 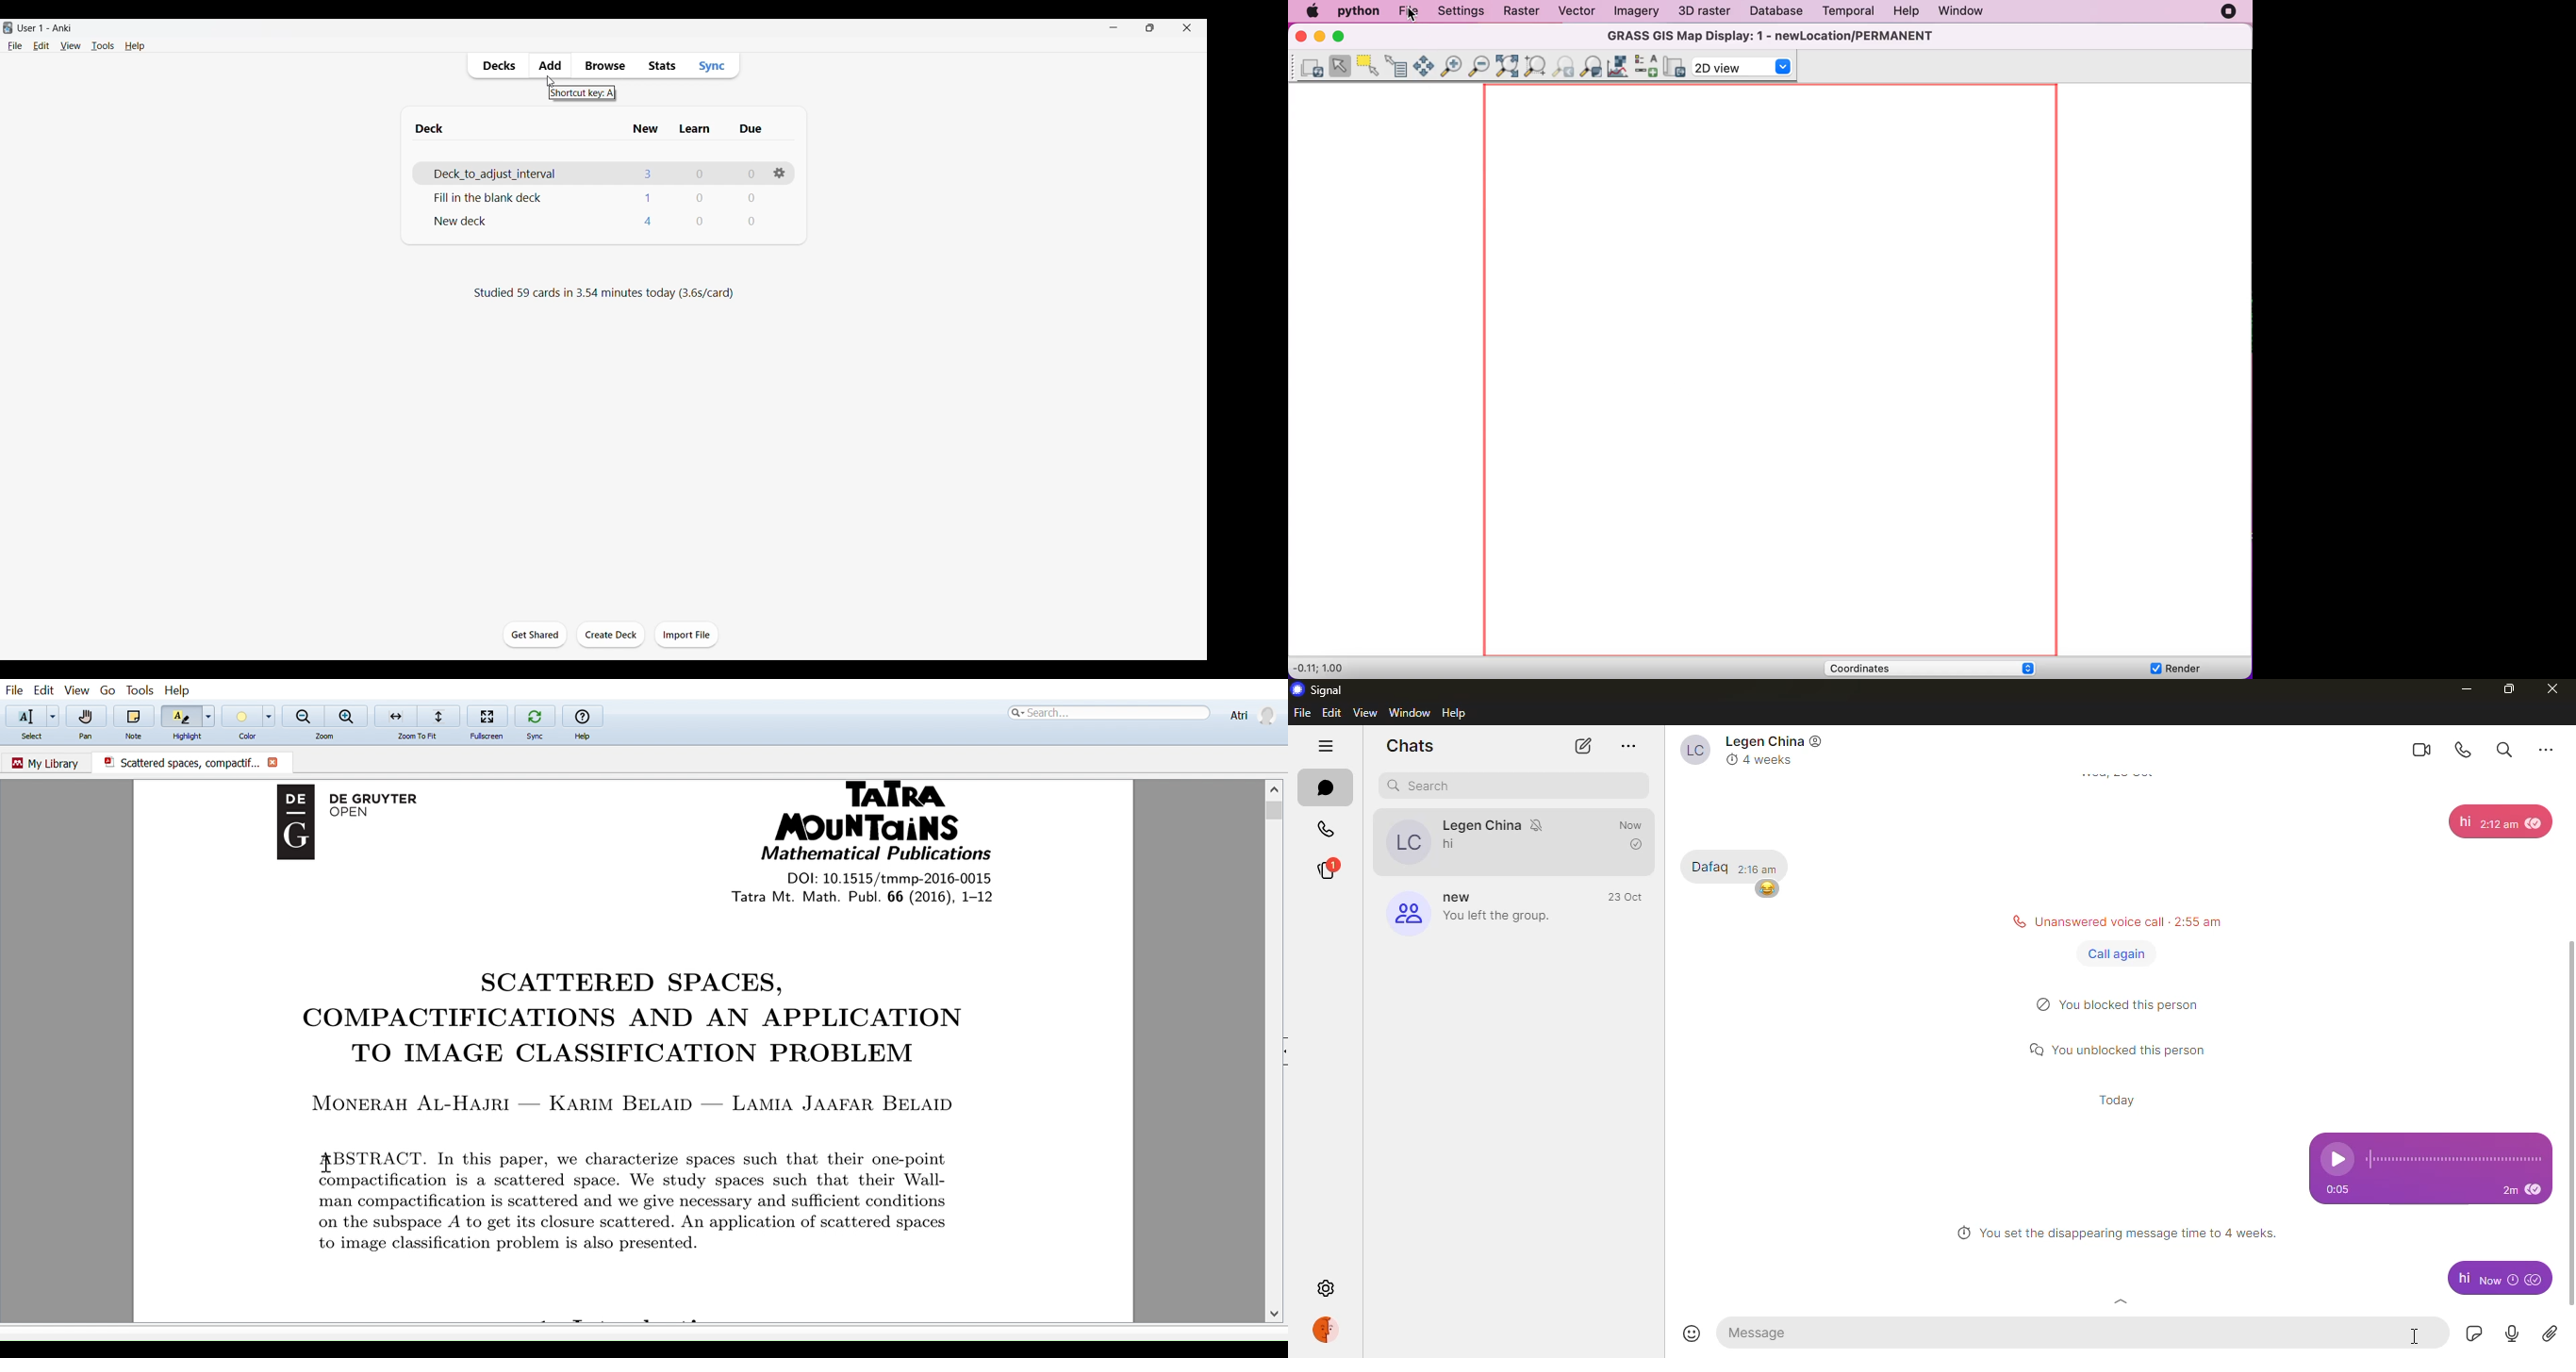 What do you see at coordinates (1276, 813) in the screenshot?
I see `Vertical scrollbar` at bounding box center [1276, 813].